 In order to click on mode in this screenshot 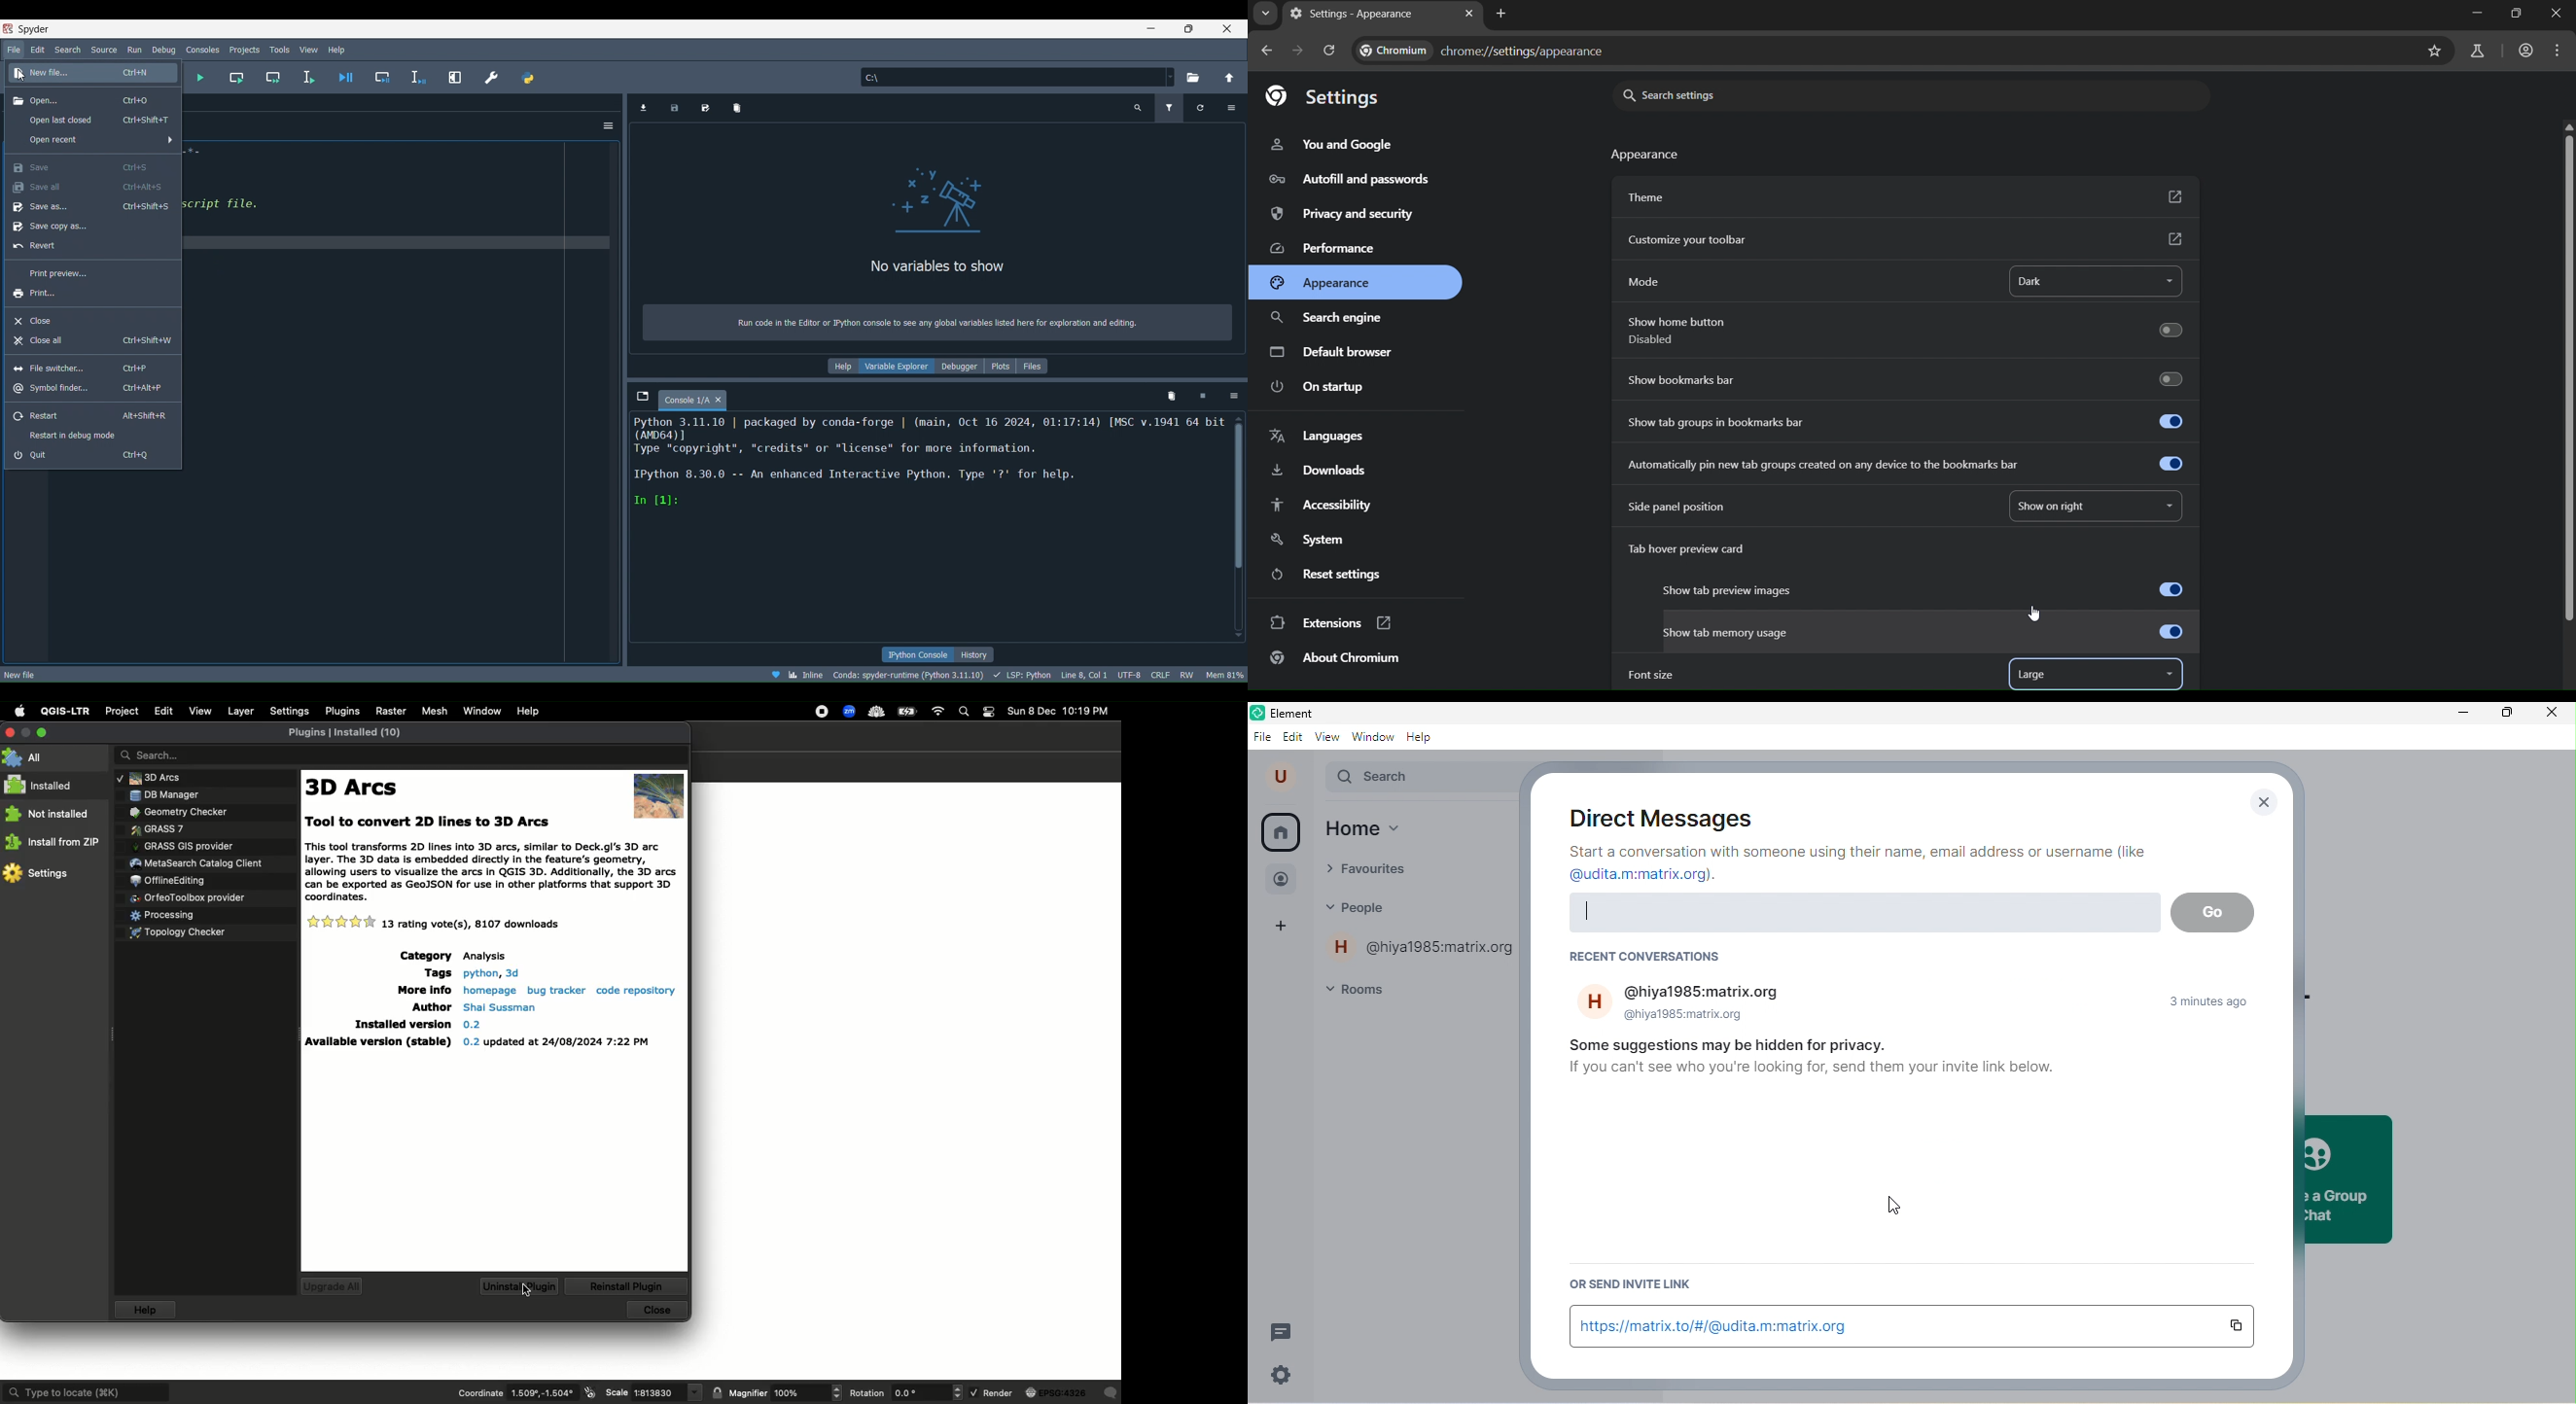, I will do `click(1646, 282)`.